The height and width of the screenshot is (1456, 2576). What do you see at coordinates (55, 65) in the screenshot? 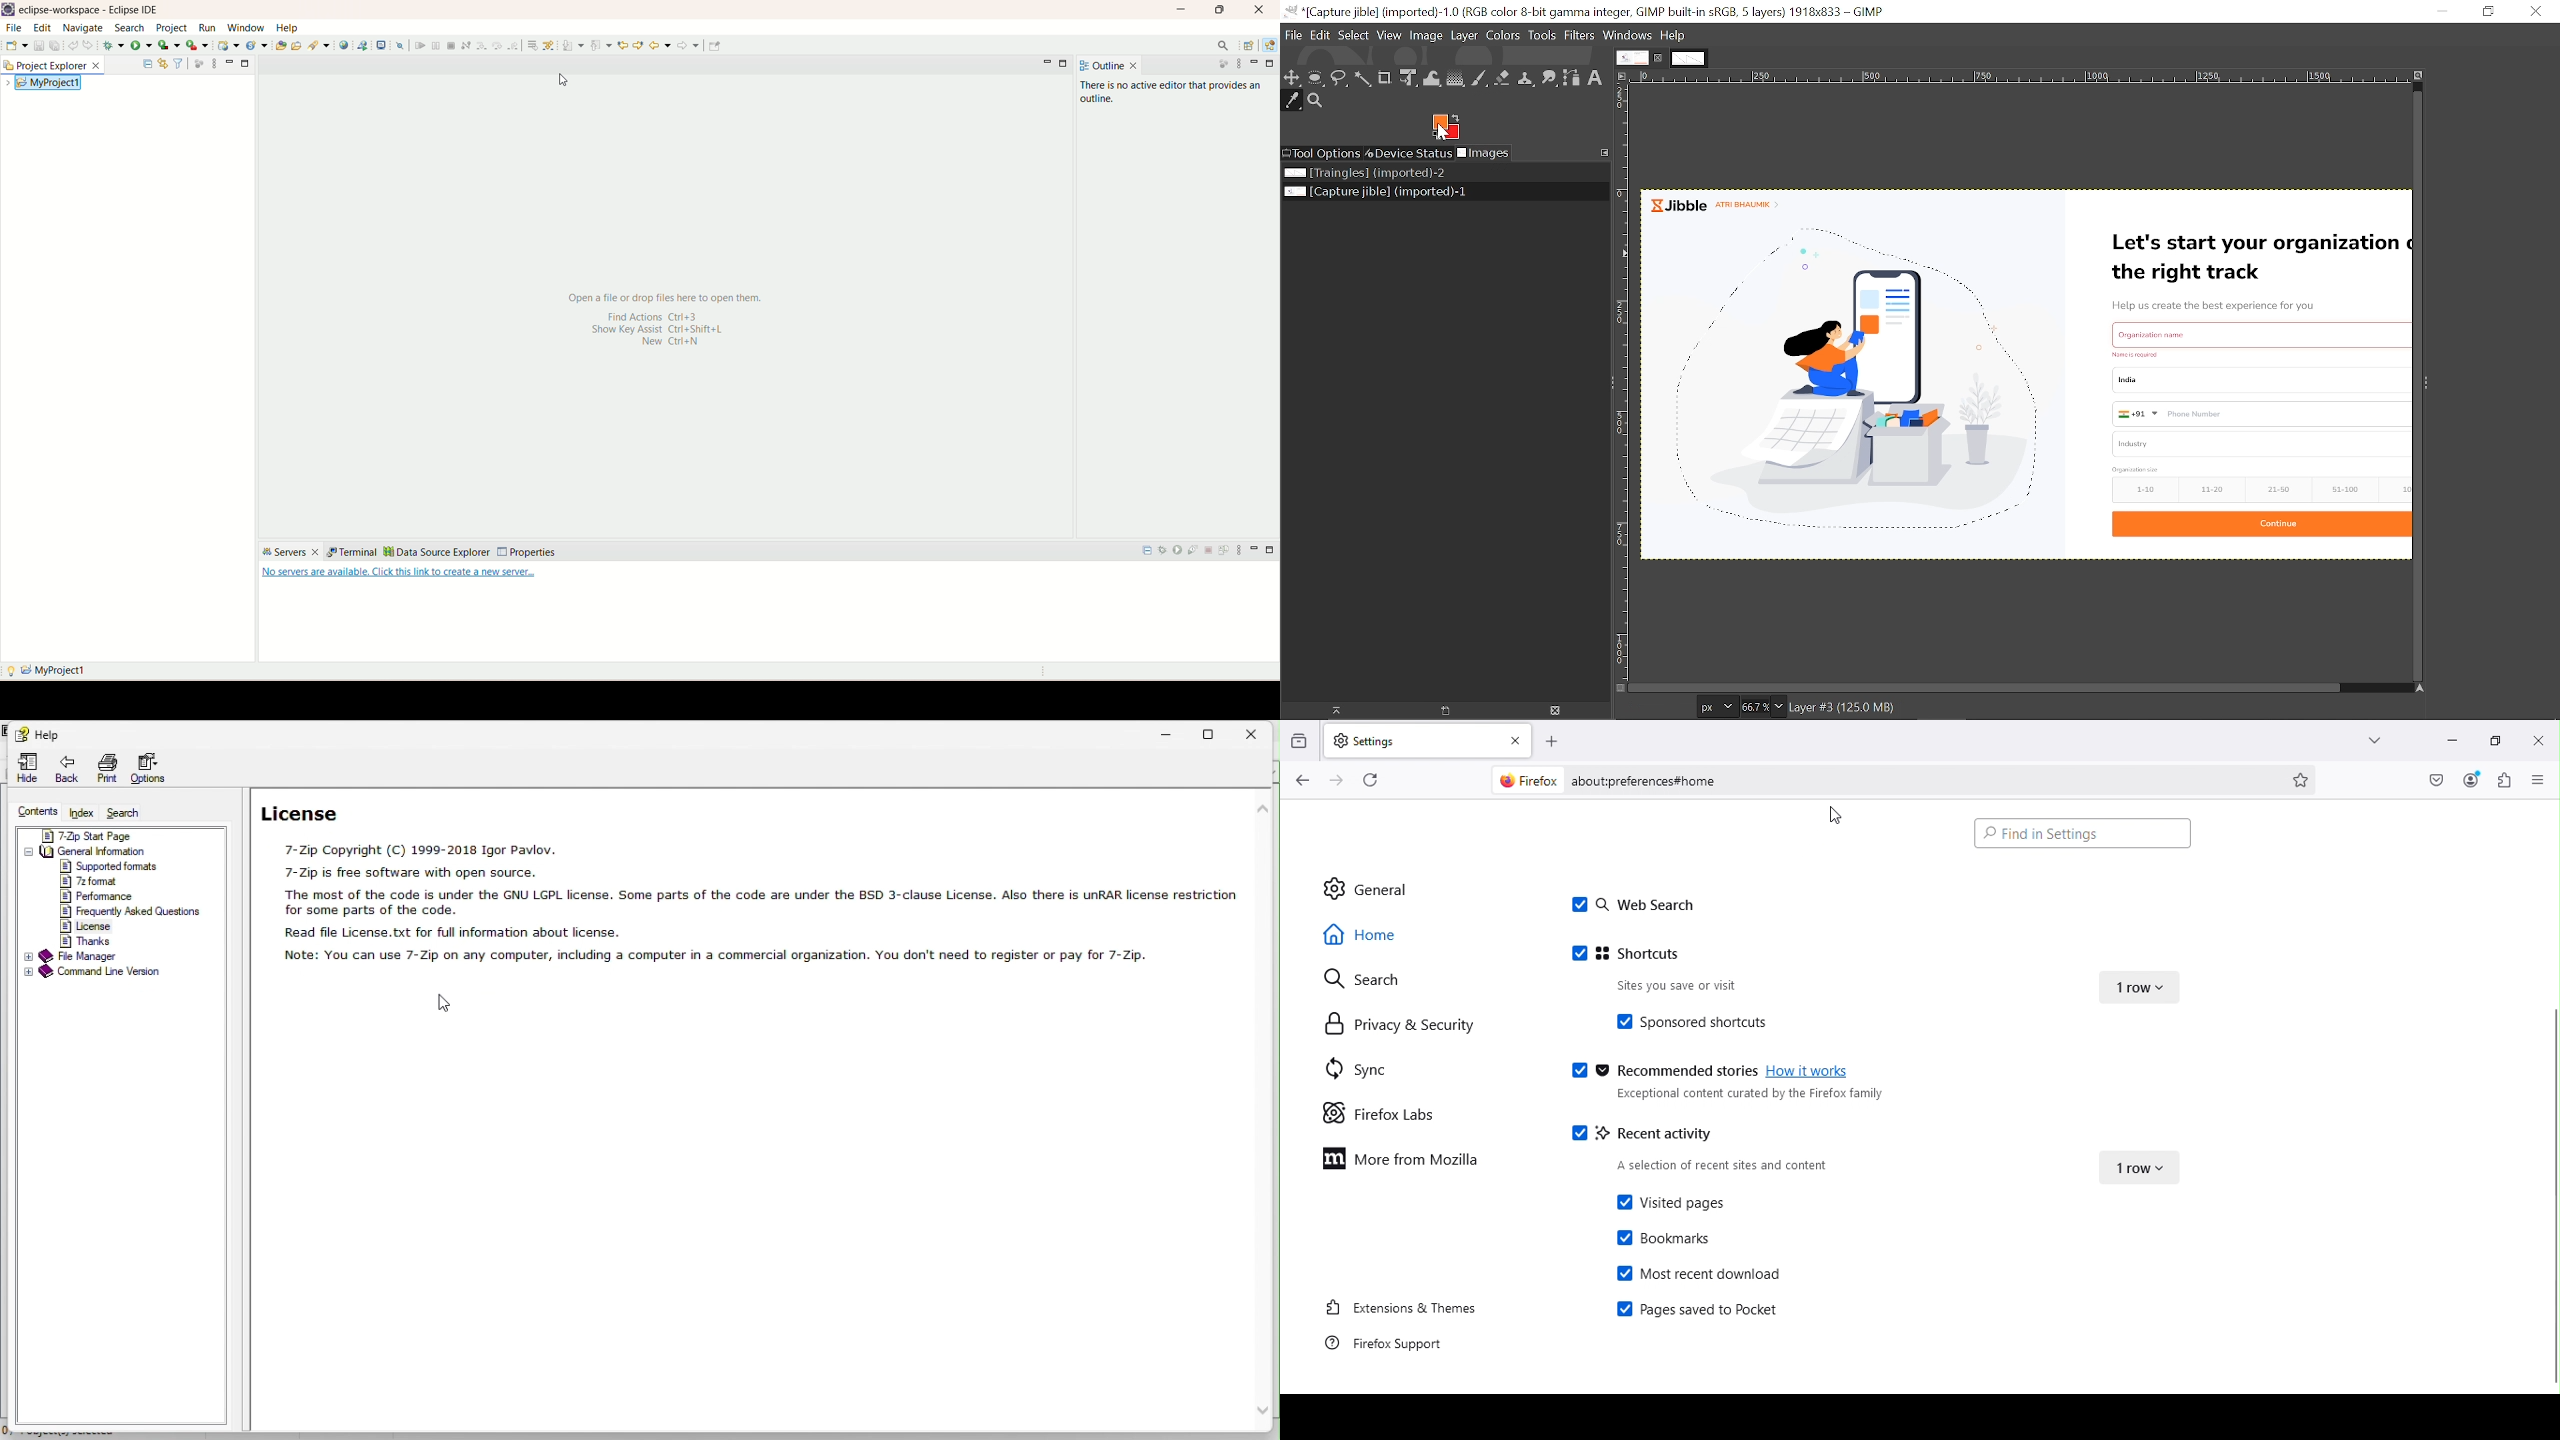
I see `project explorer` at bounding box center [55, 65].